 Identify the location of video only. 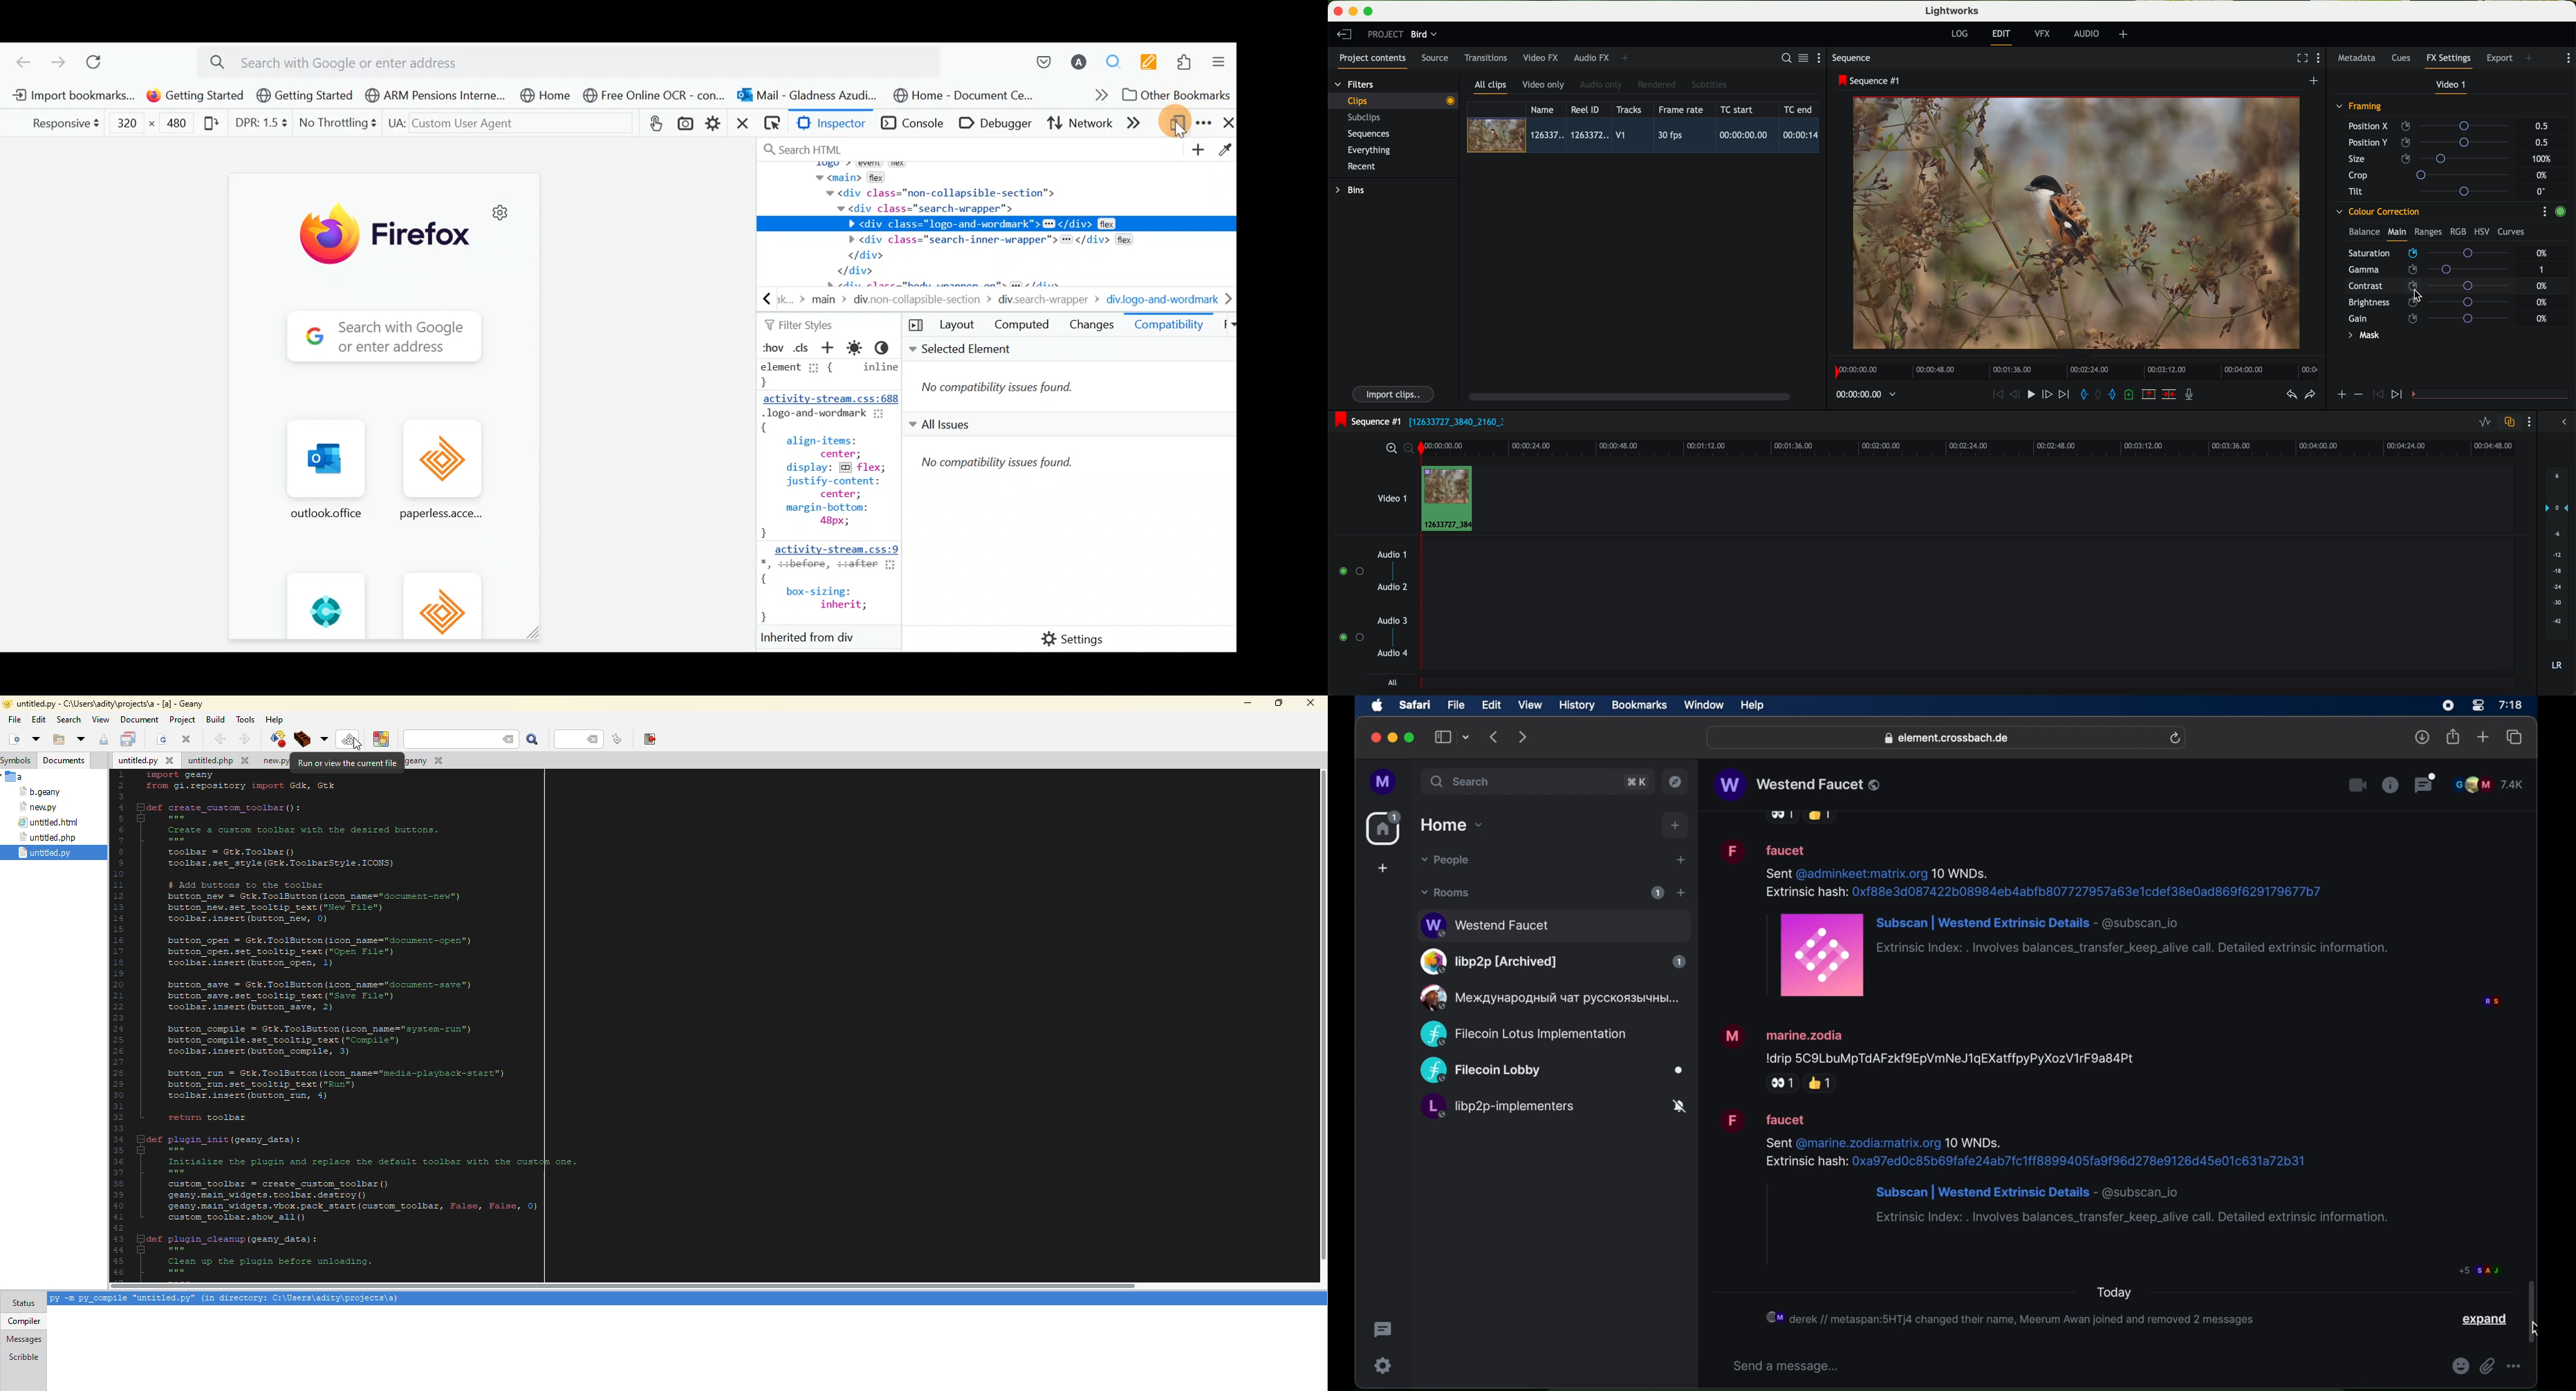
(1543, 85).